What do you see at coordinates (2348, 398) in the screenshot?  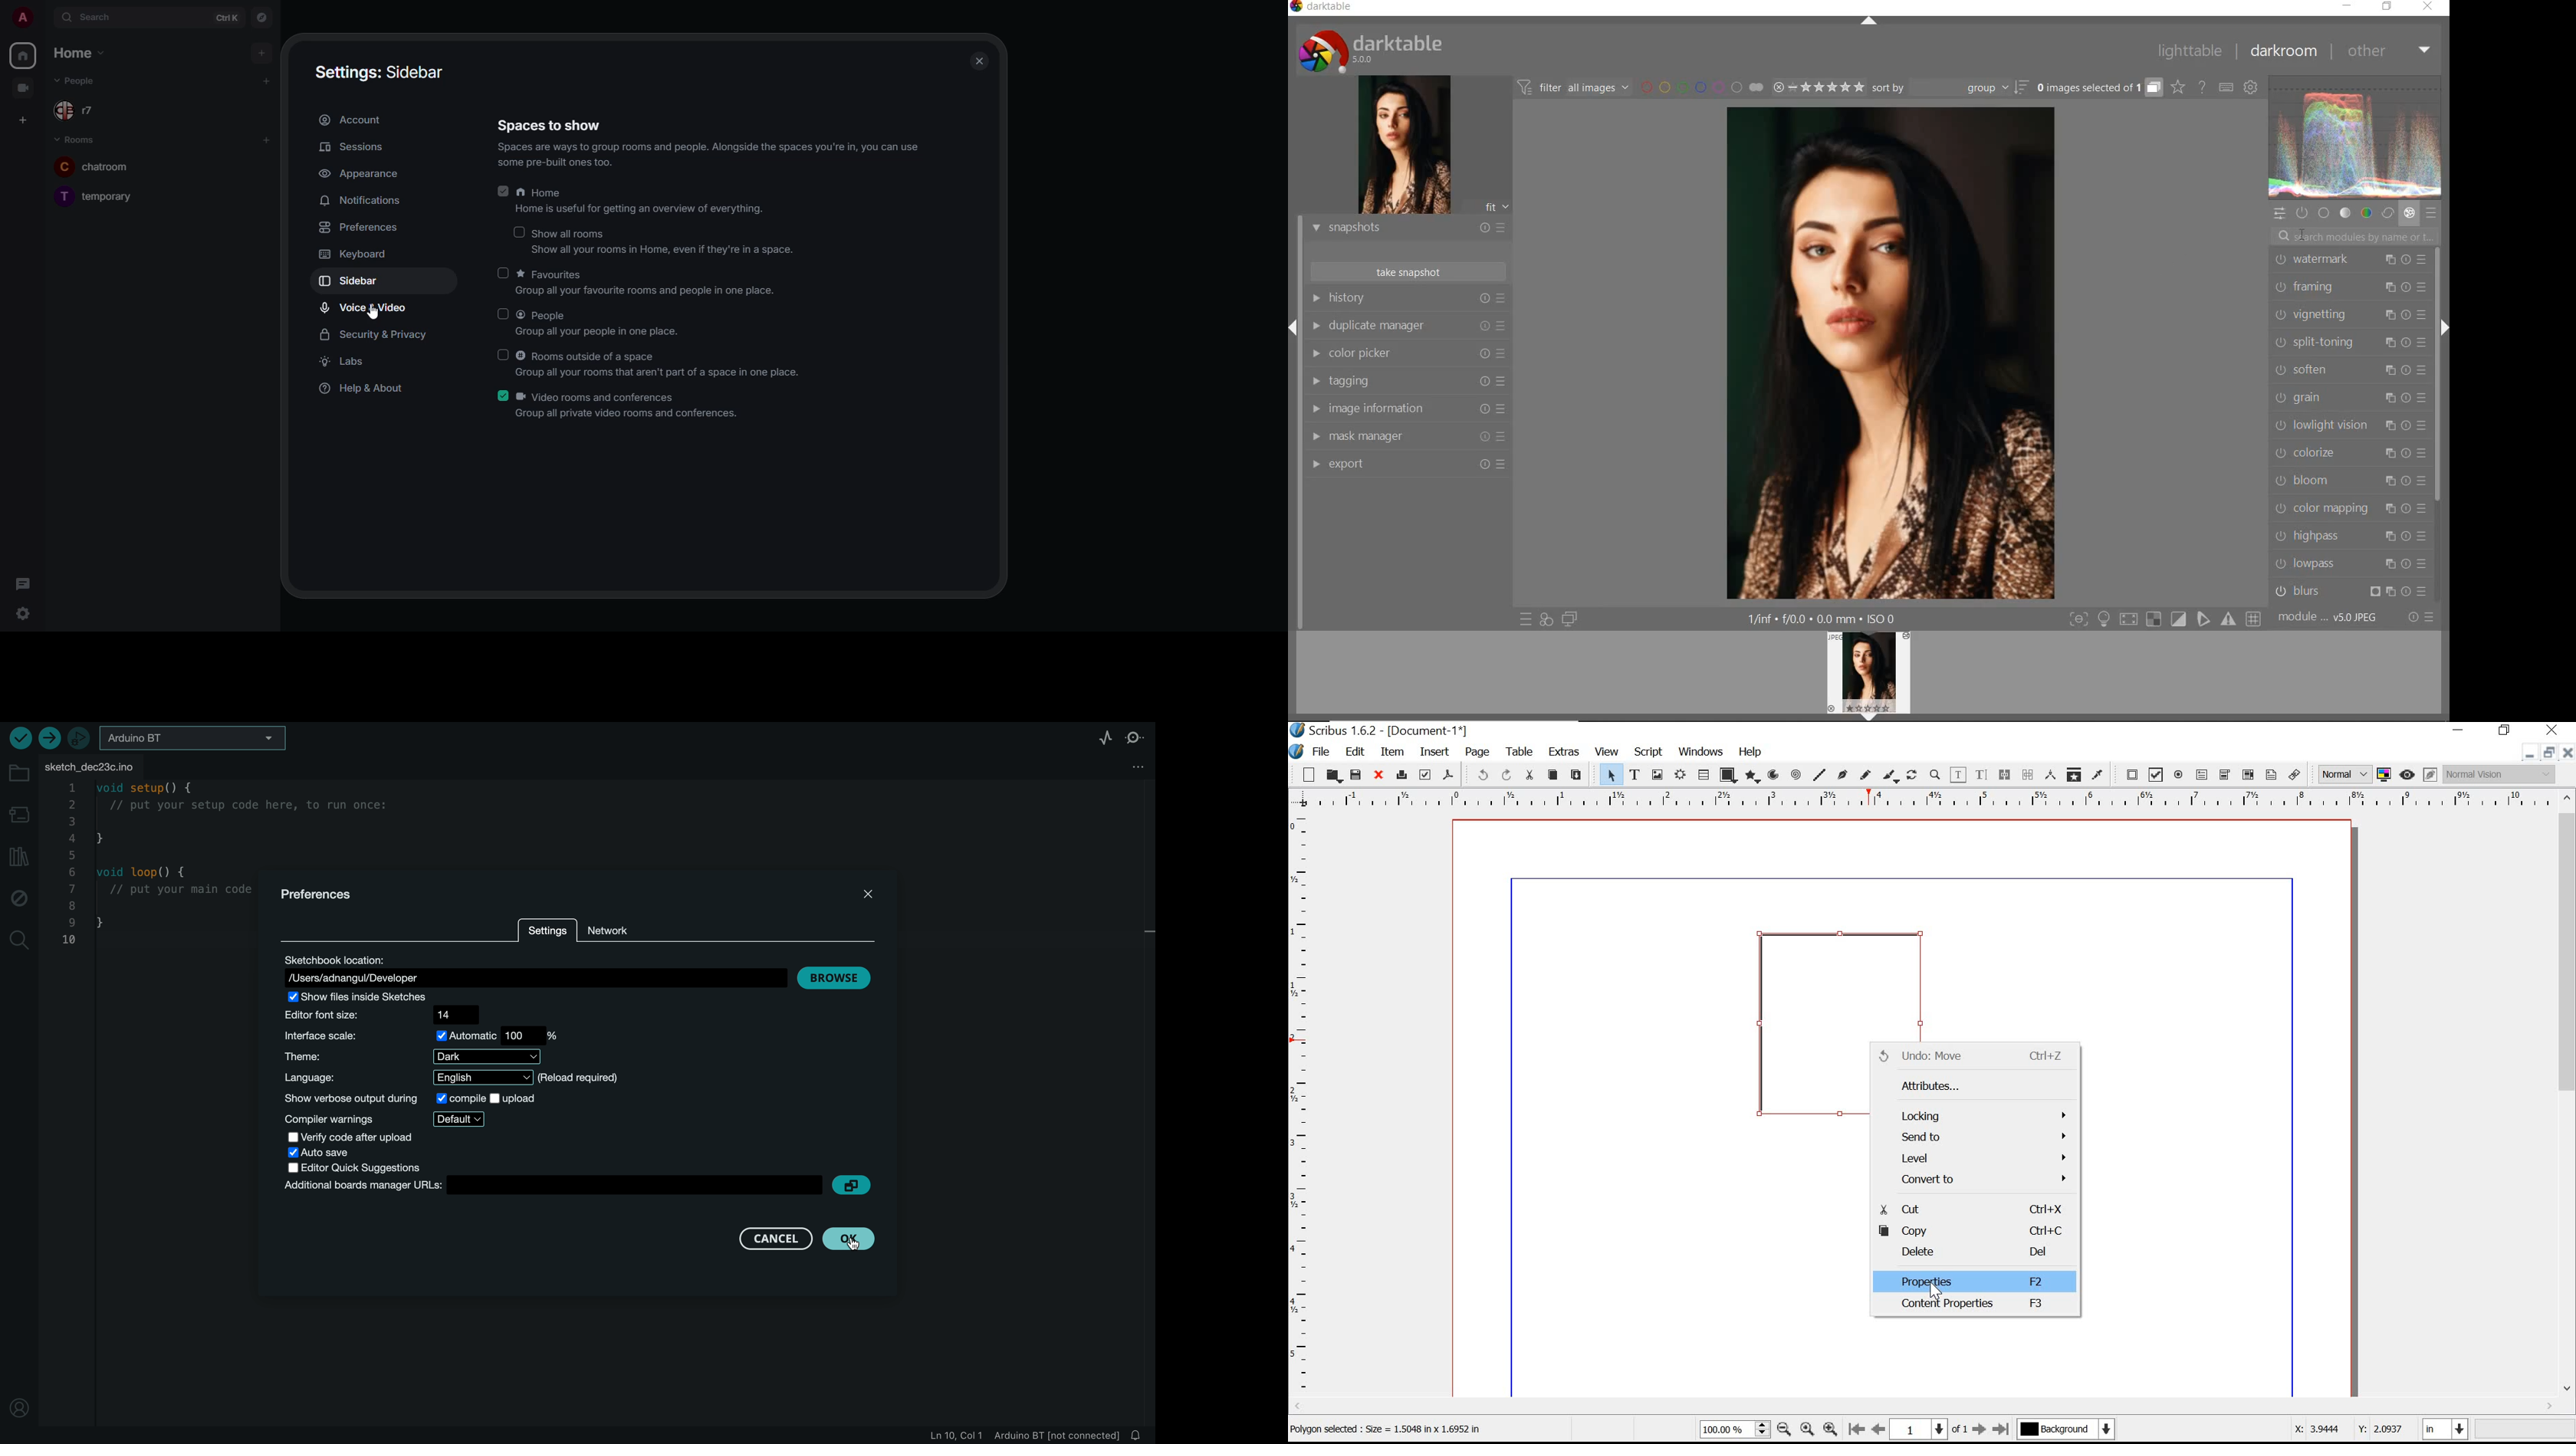 I see `grain` at bounding box center [2348, 398].